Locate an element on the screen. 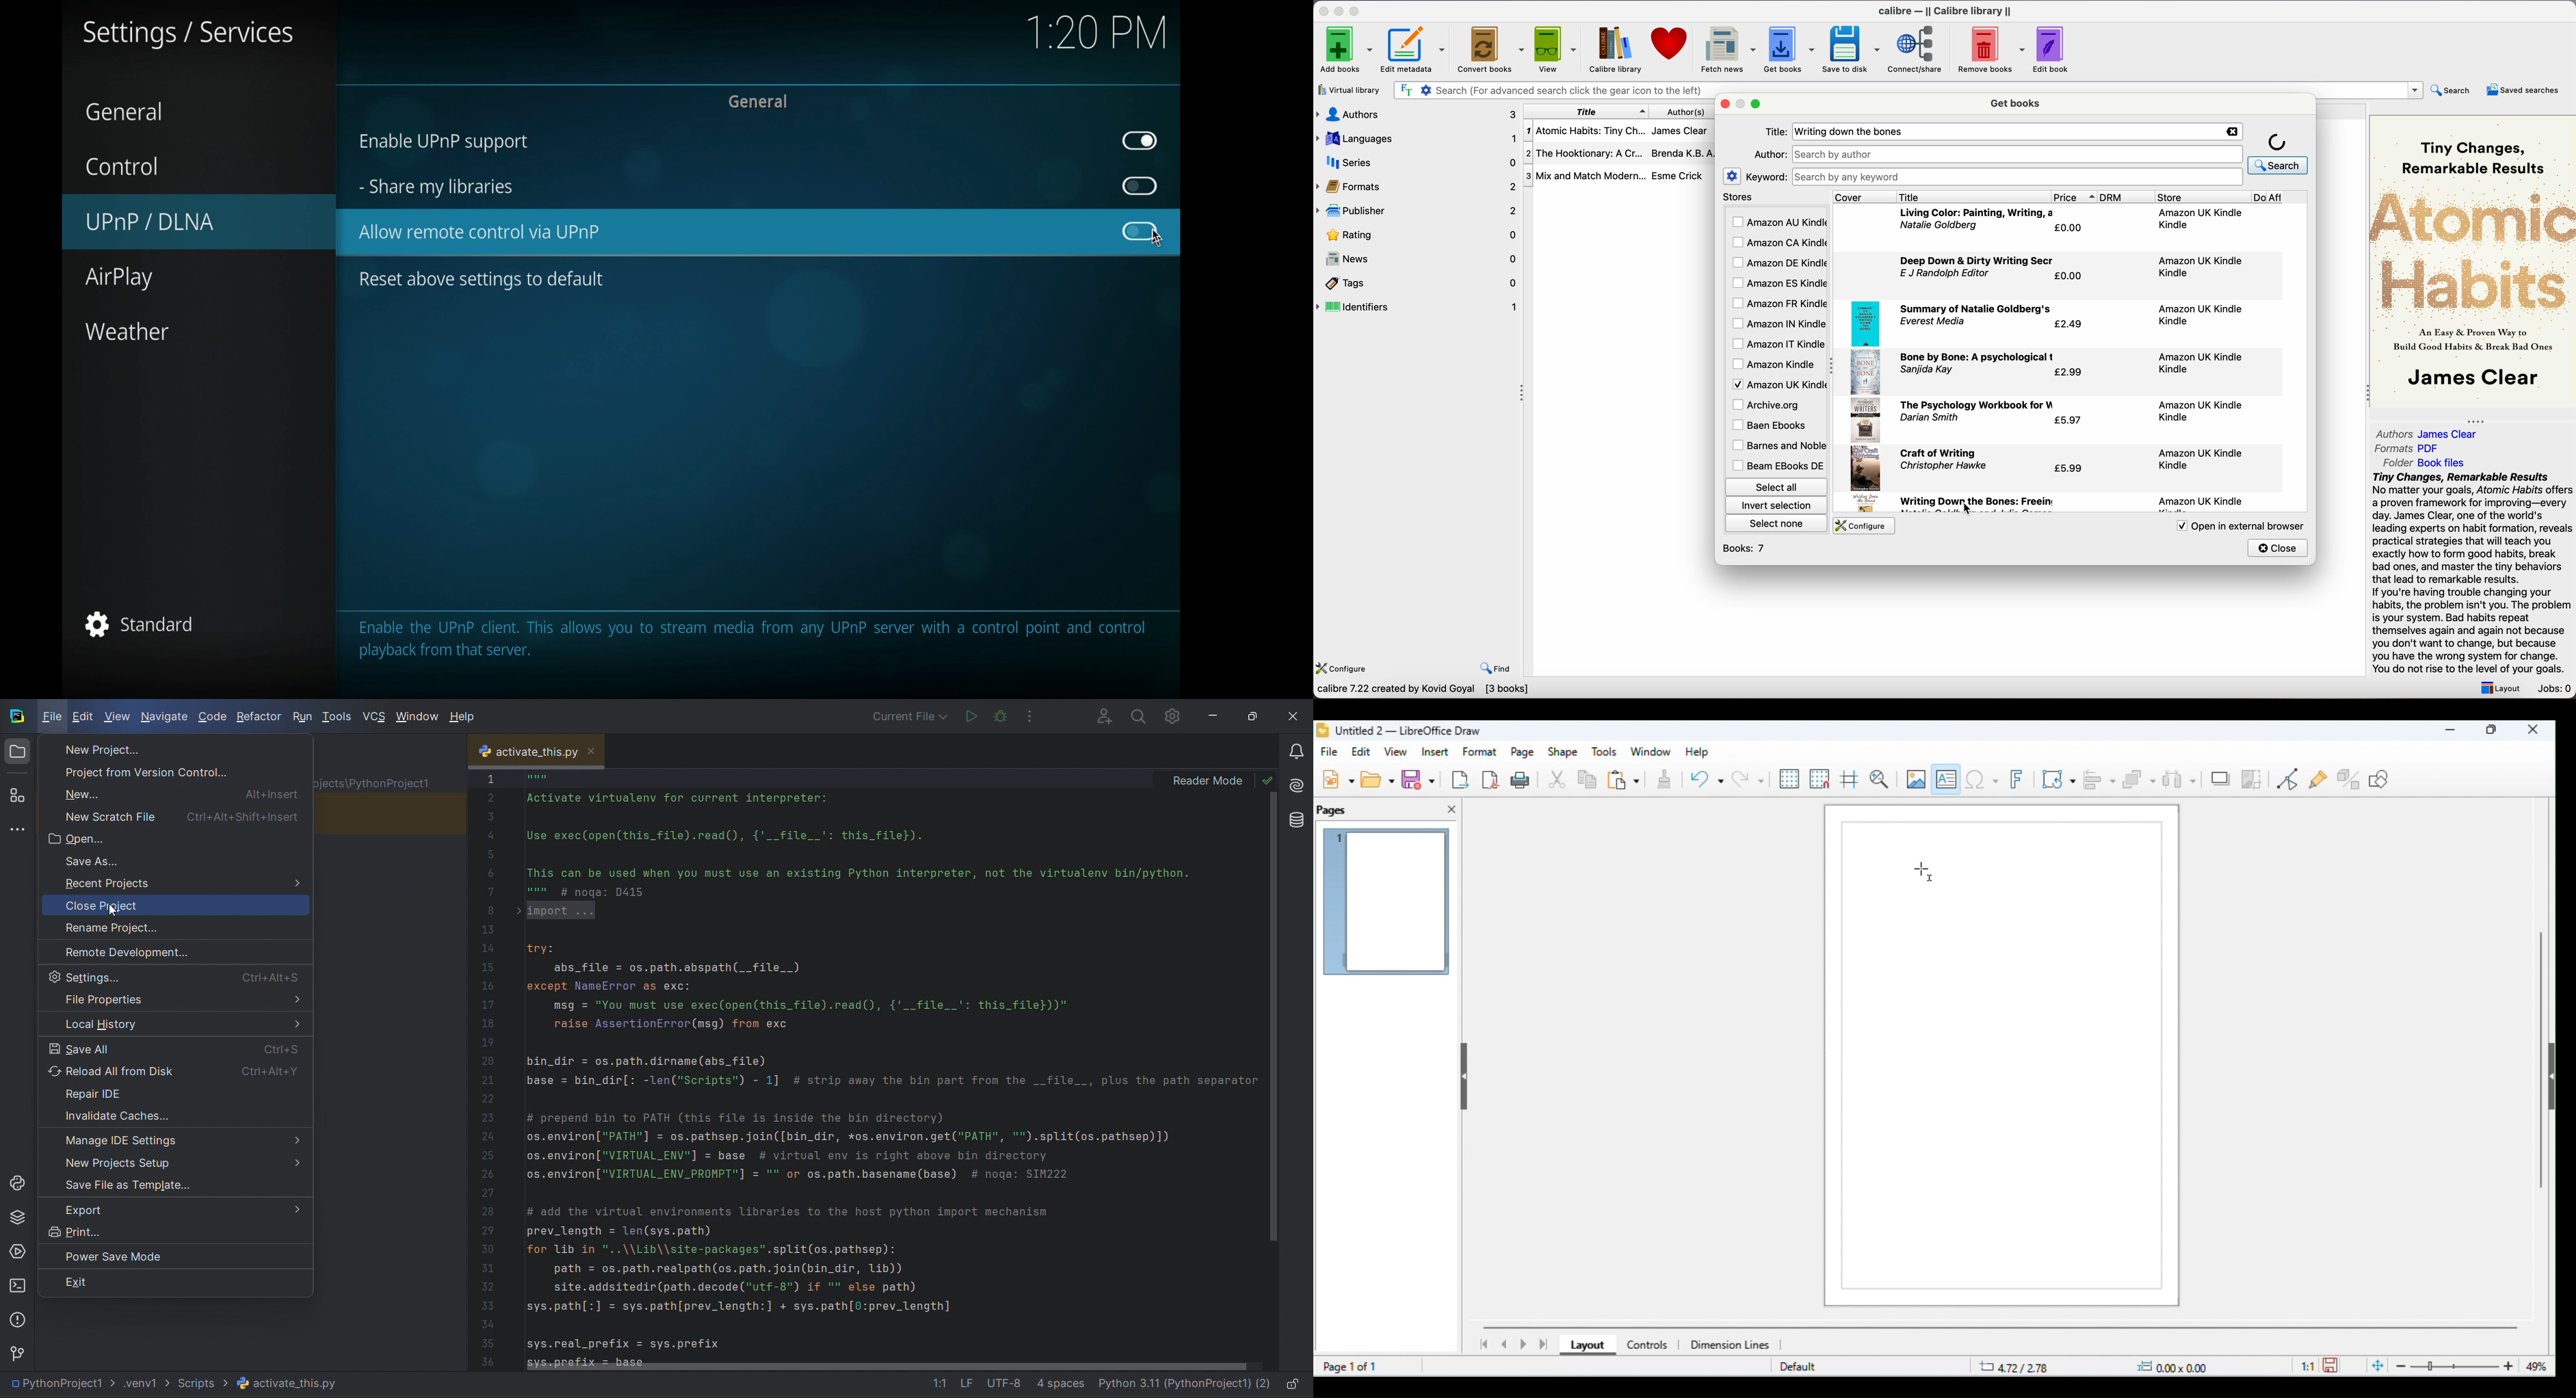  show gluepoint functions is located at coordinates (2320, 781).